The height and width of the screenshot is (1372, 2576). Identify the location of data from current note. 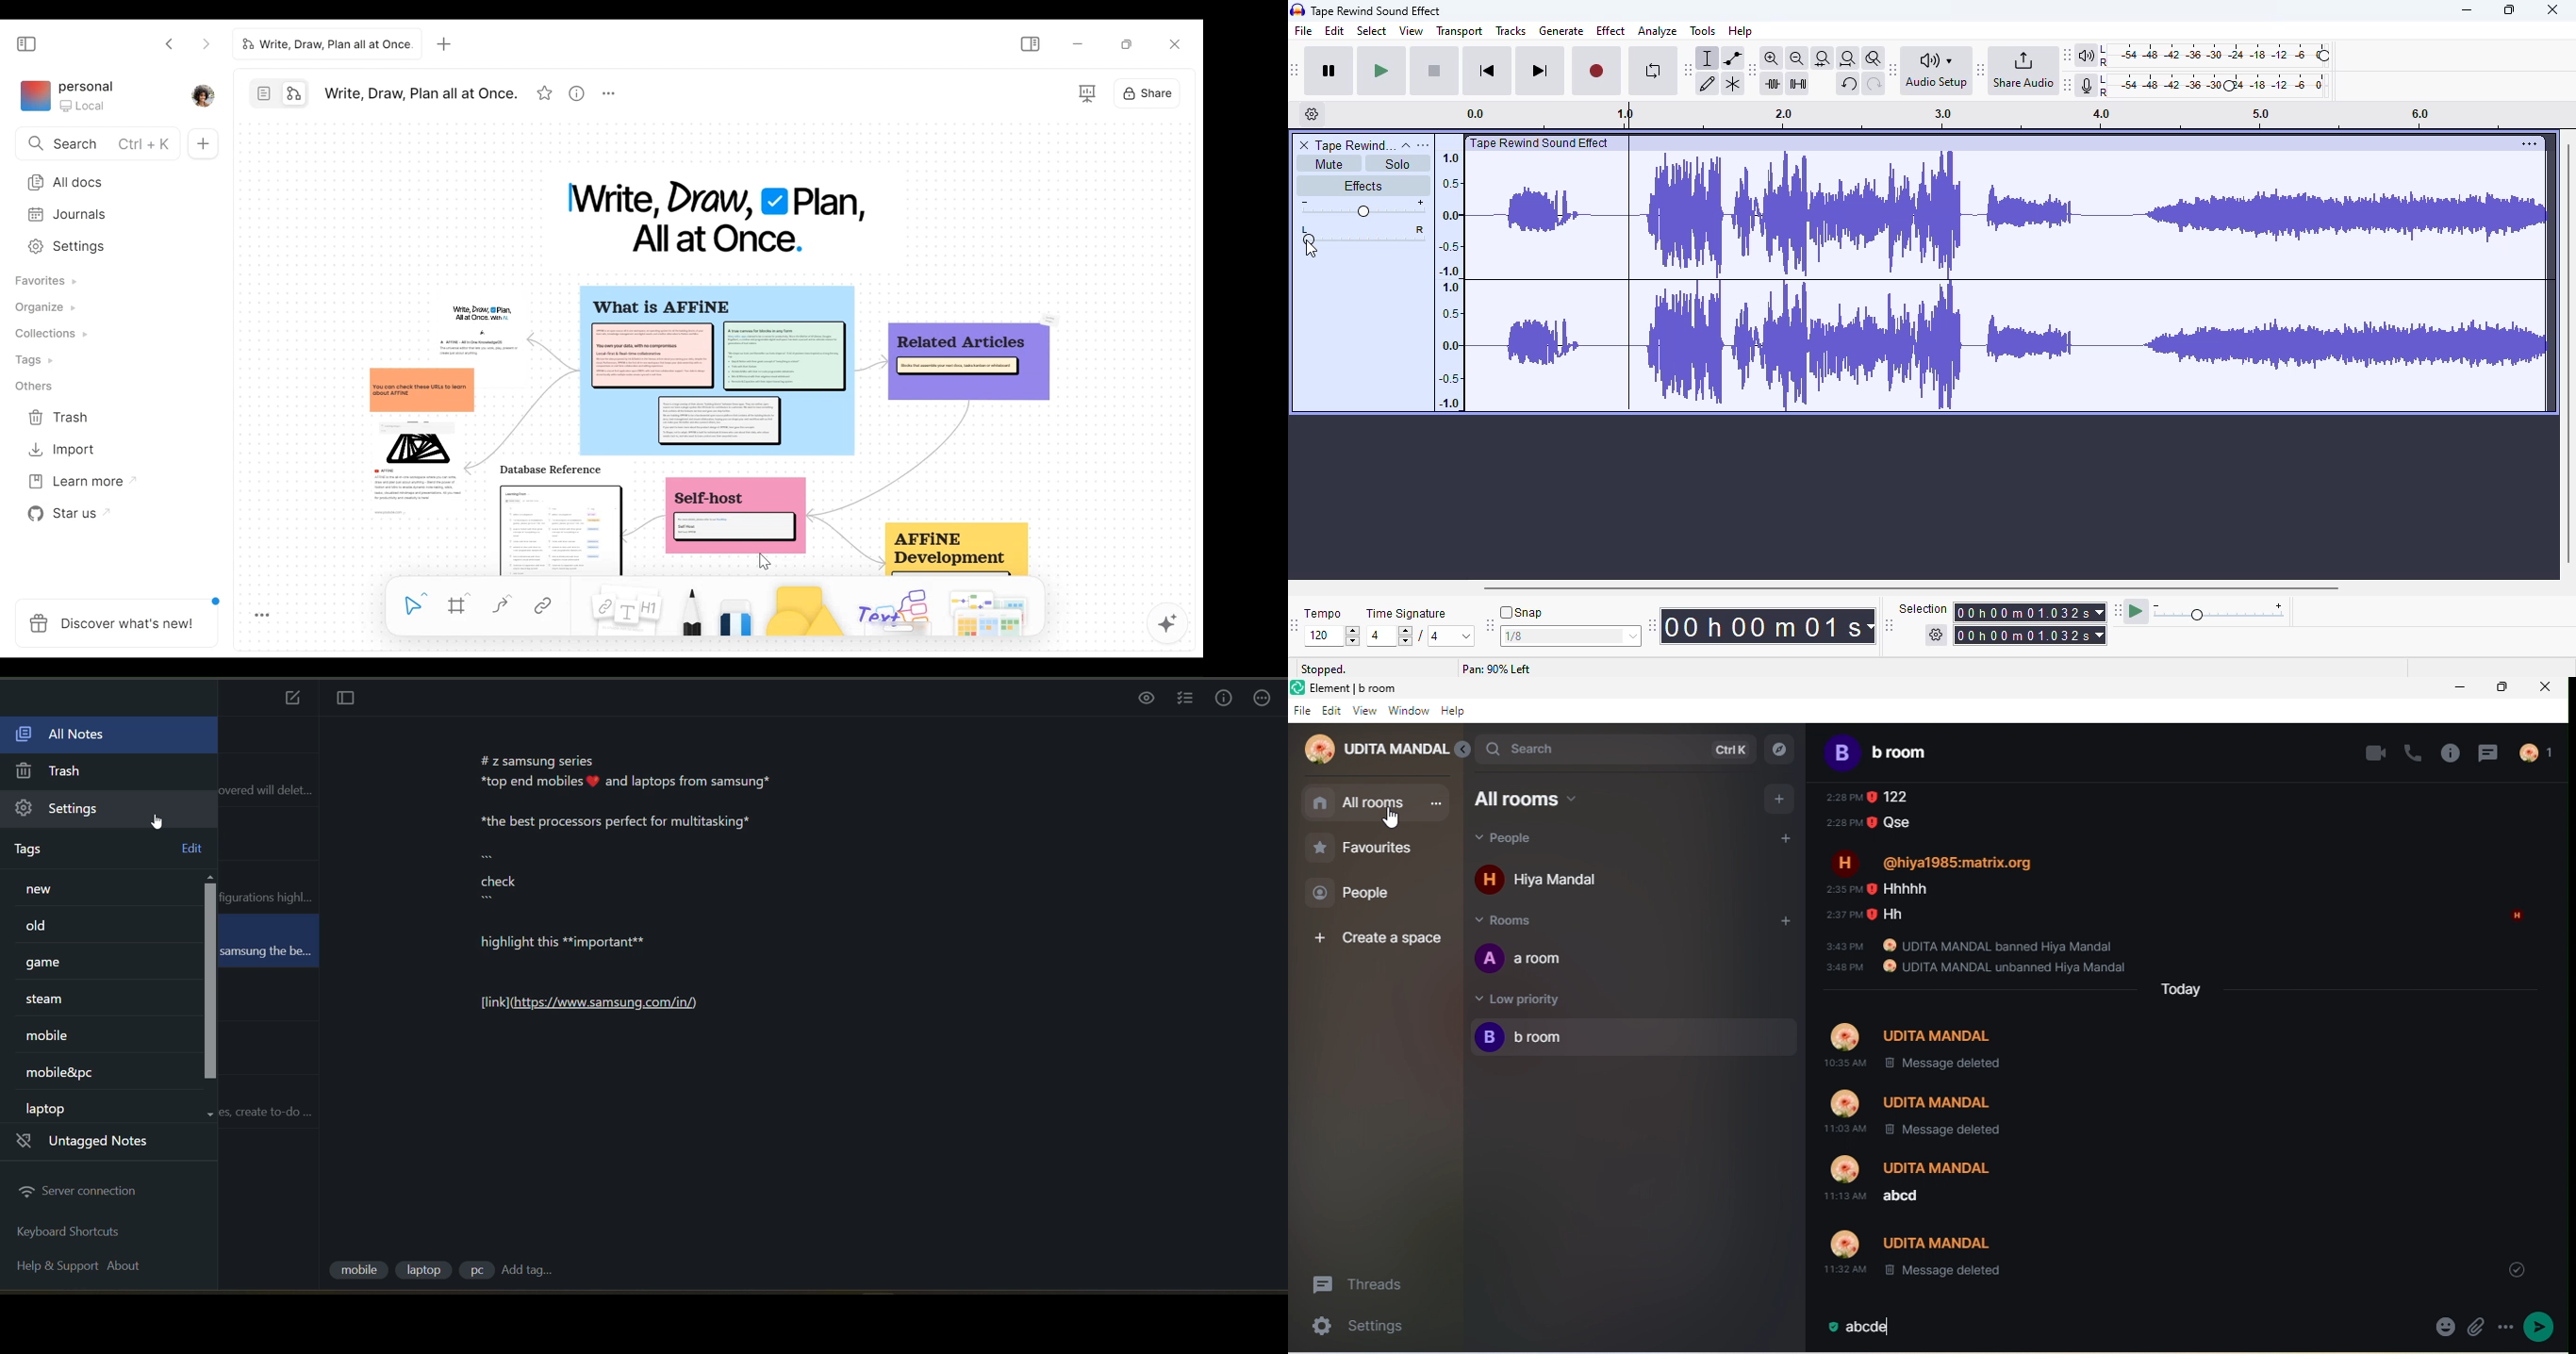
(668, 859).